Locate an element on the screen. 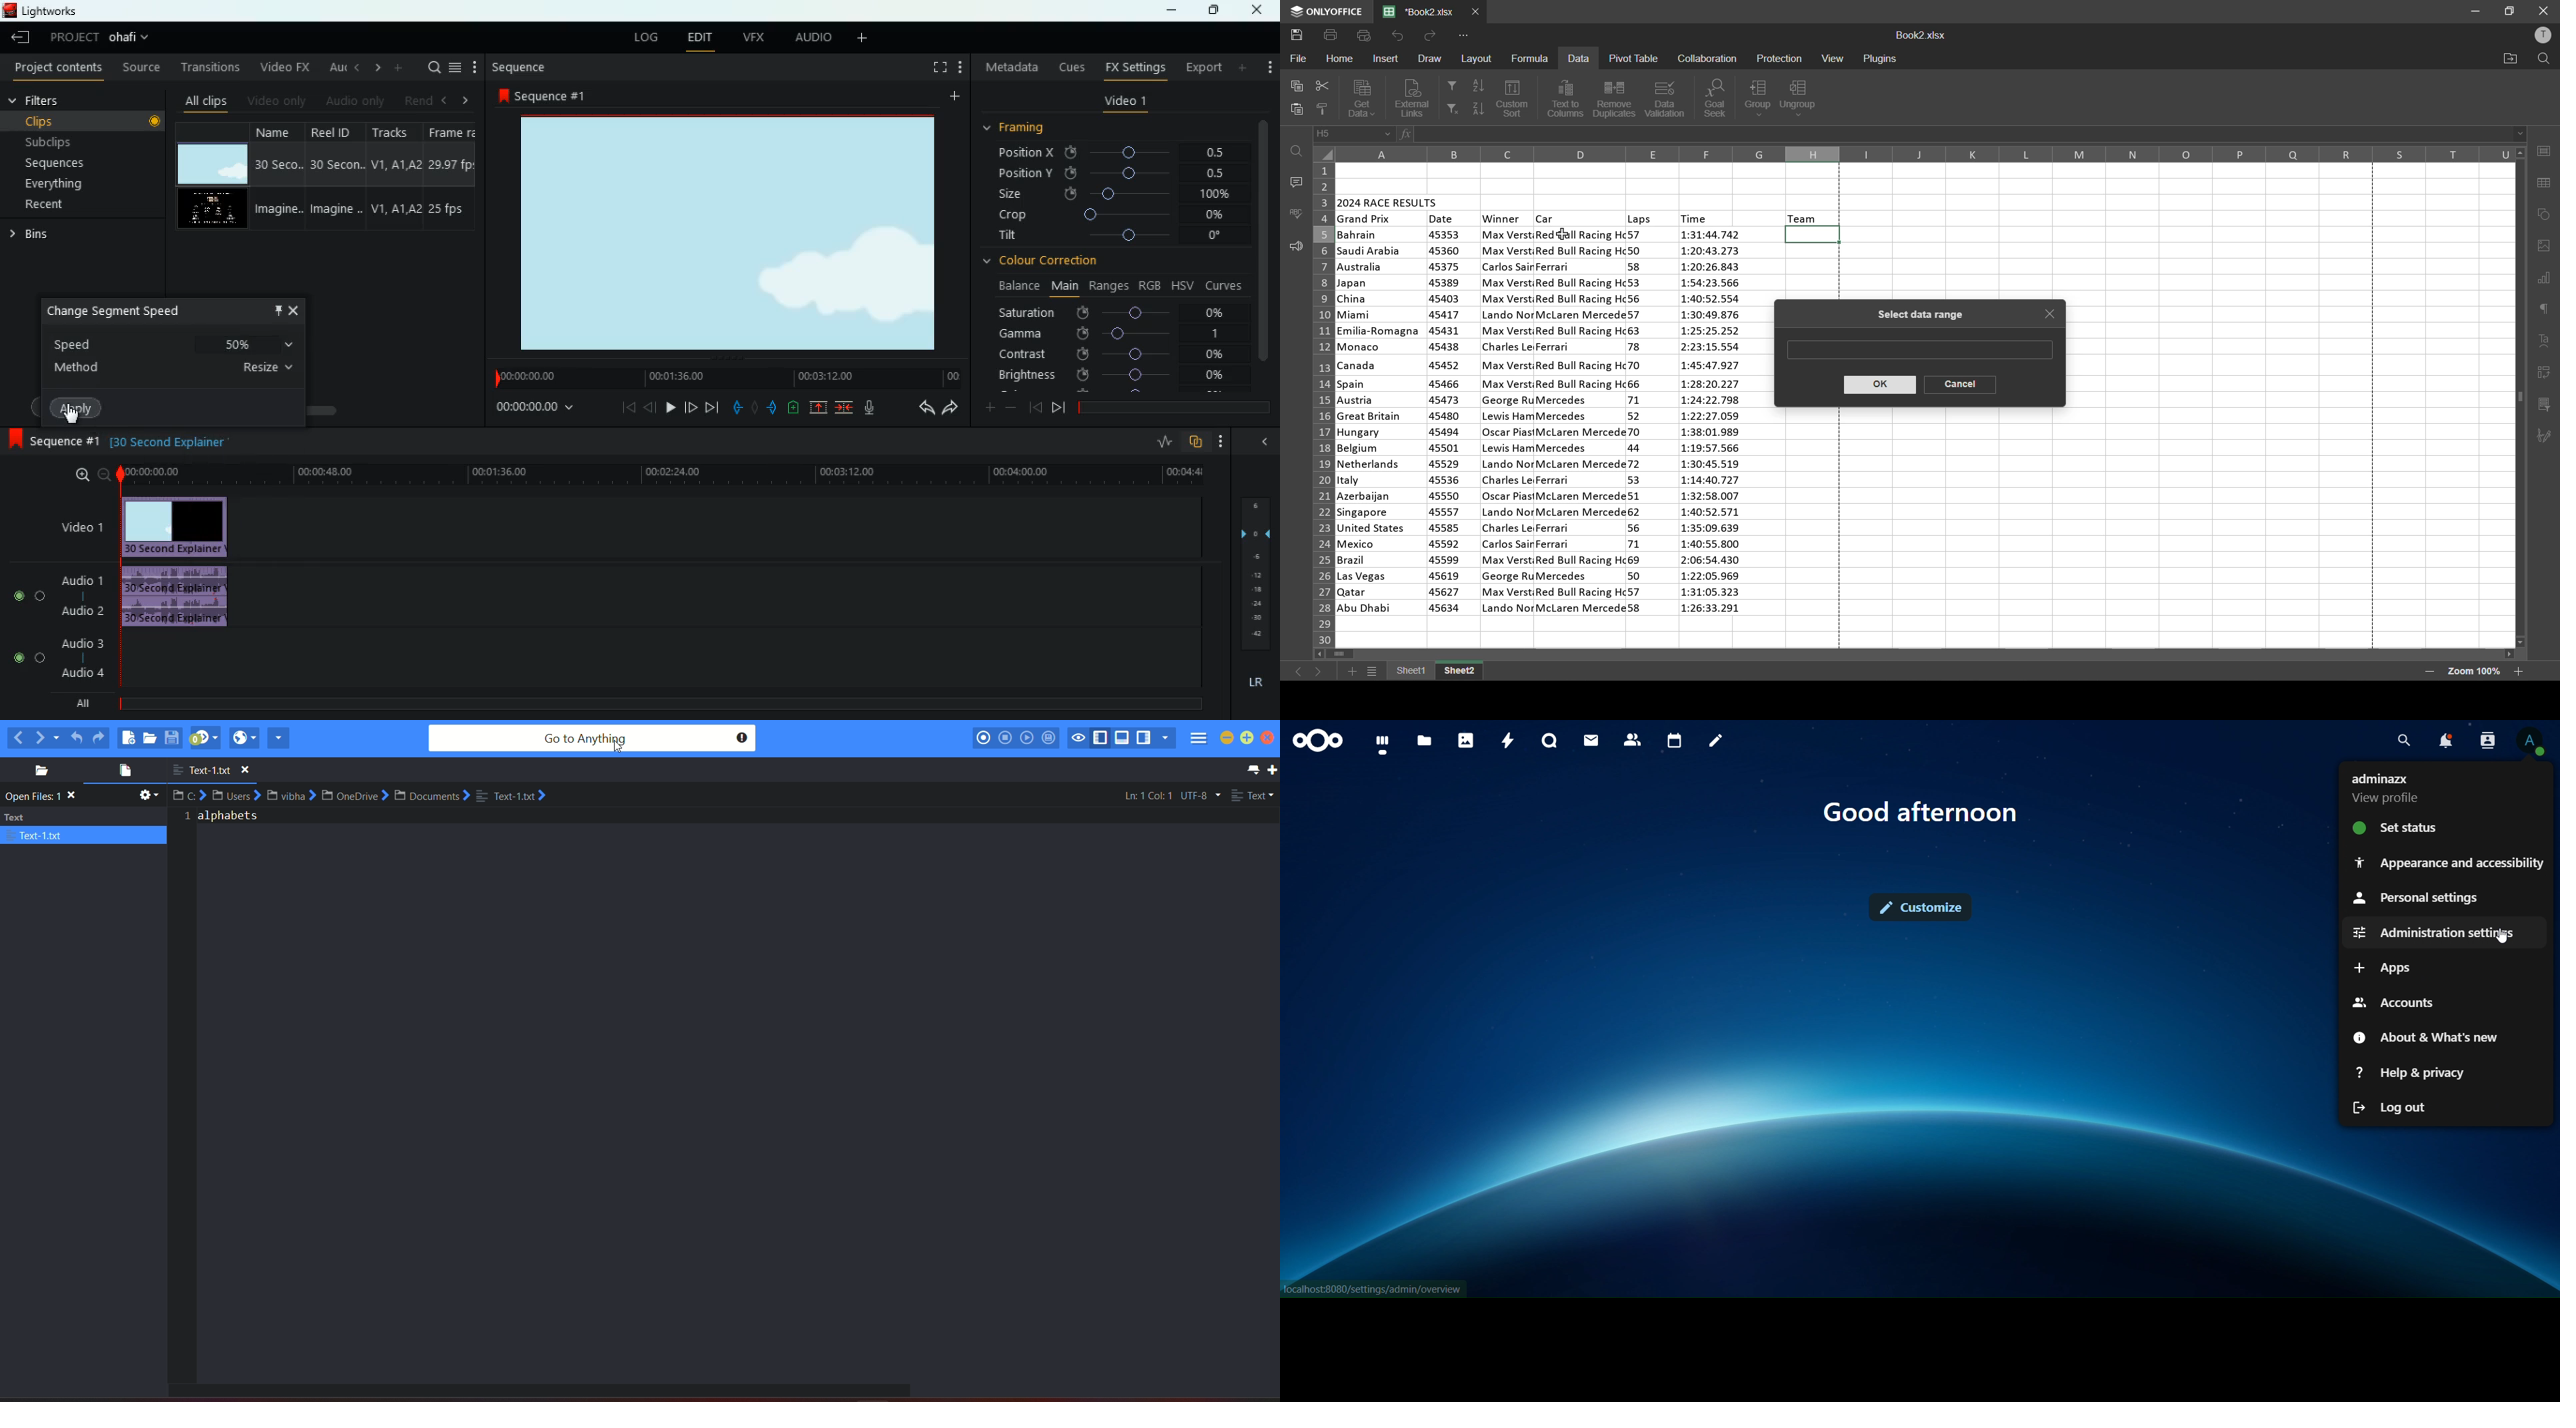 The width and height of the screenshot is (2576, 1428). all is located at coordinates (78, 702).